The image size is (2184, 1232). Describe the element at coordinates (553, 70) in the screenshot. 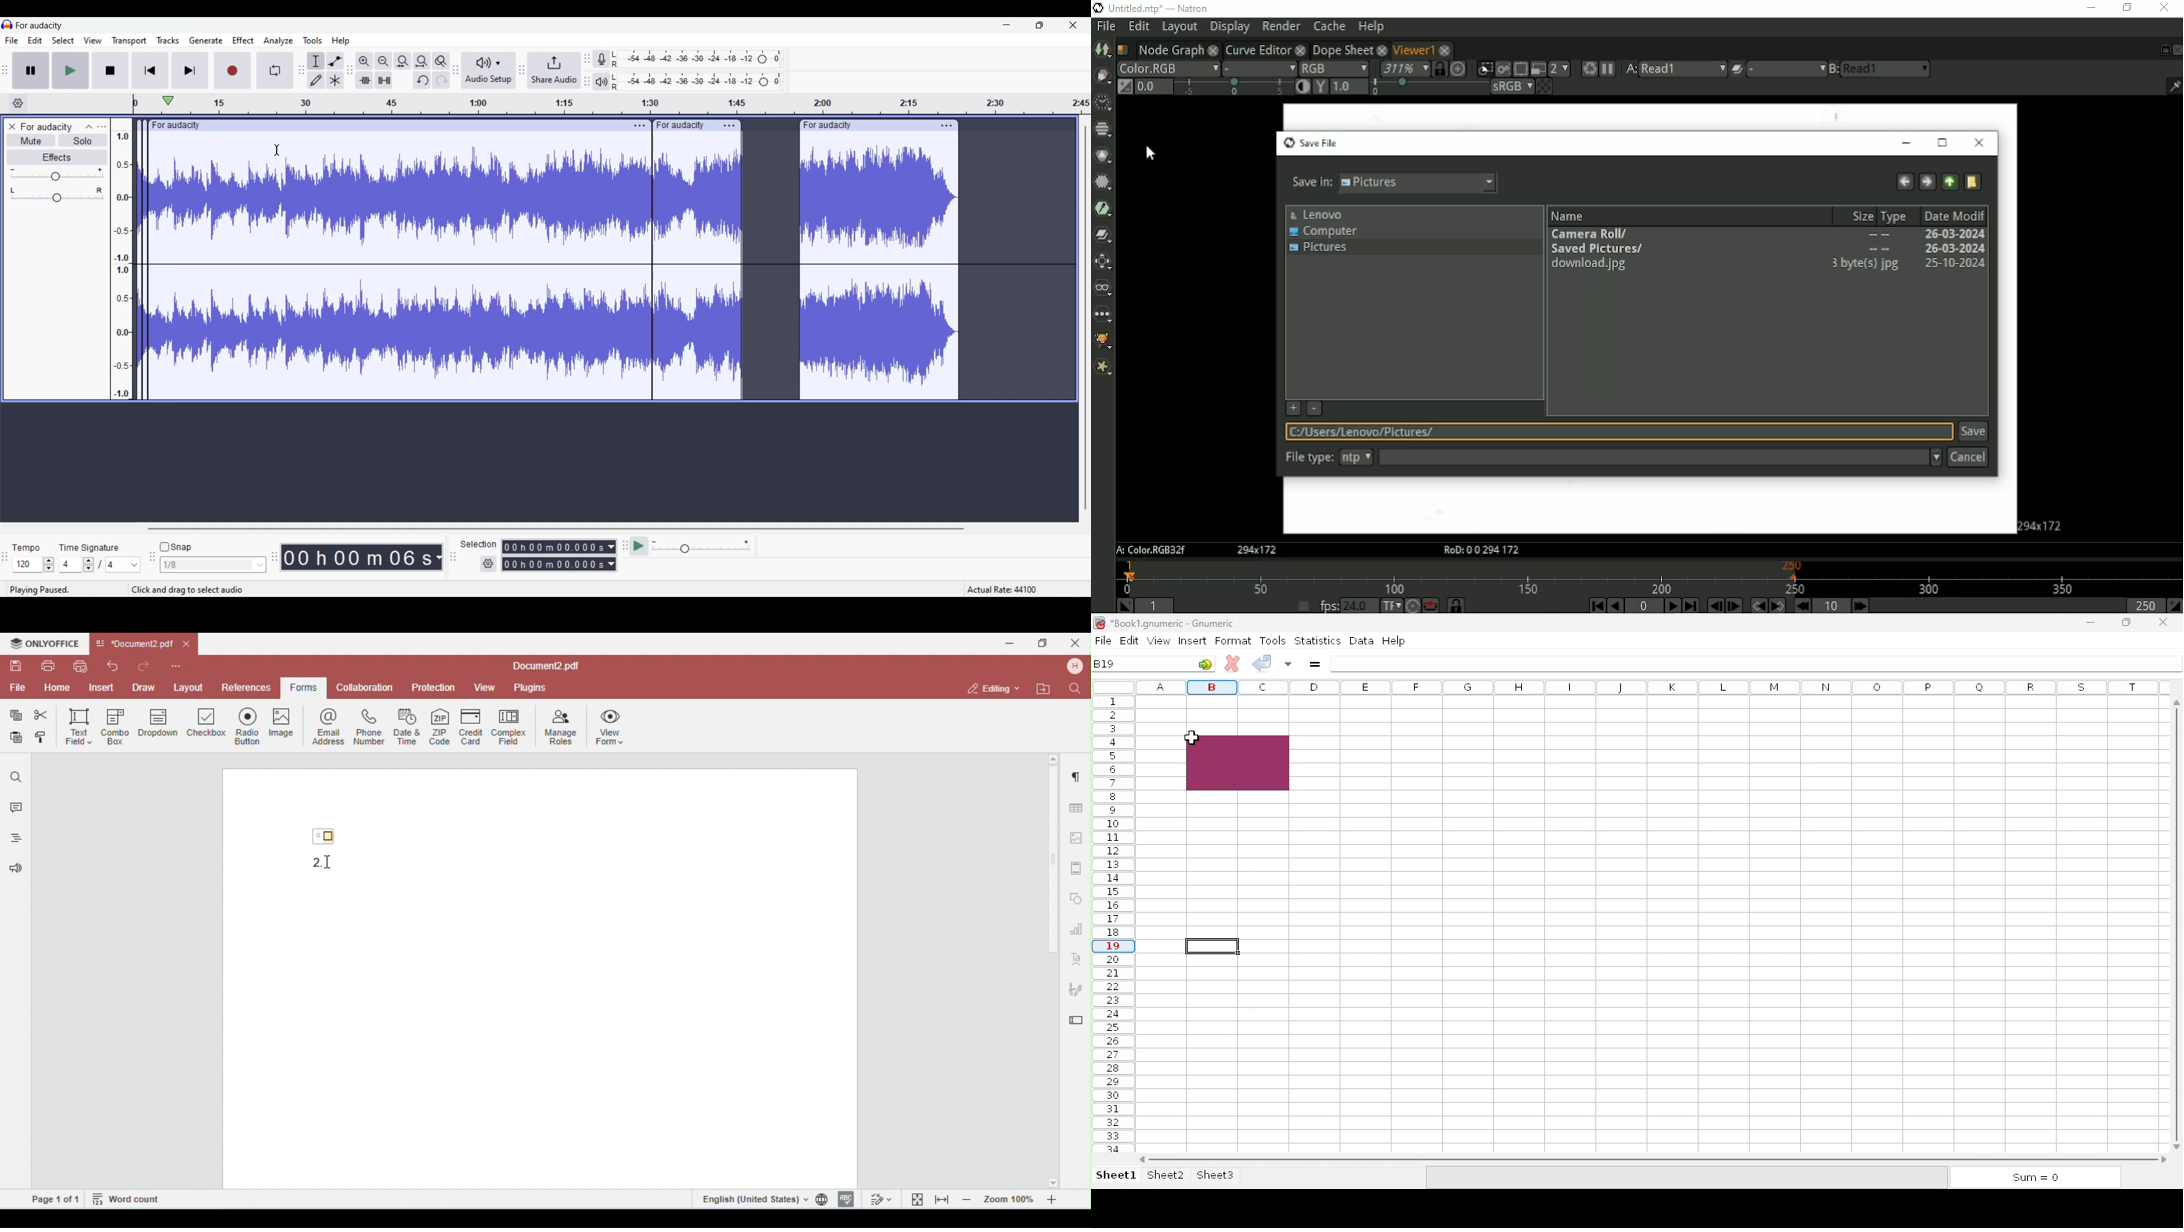

I see `Share audio` at that location.